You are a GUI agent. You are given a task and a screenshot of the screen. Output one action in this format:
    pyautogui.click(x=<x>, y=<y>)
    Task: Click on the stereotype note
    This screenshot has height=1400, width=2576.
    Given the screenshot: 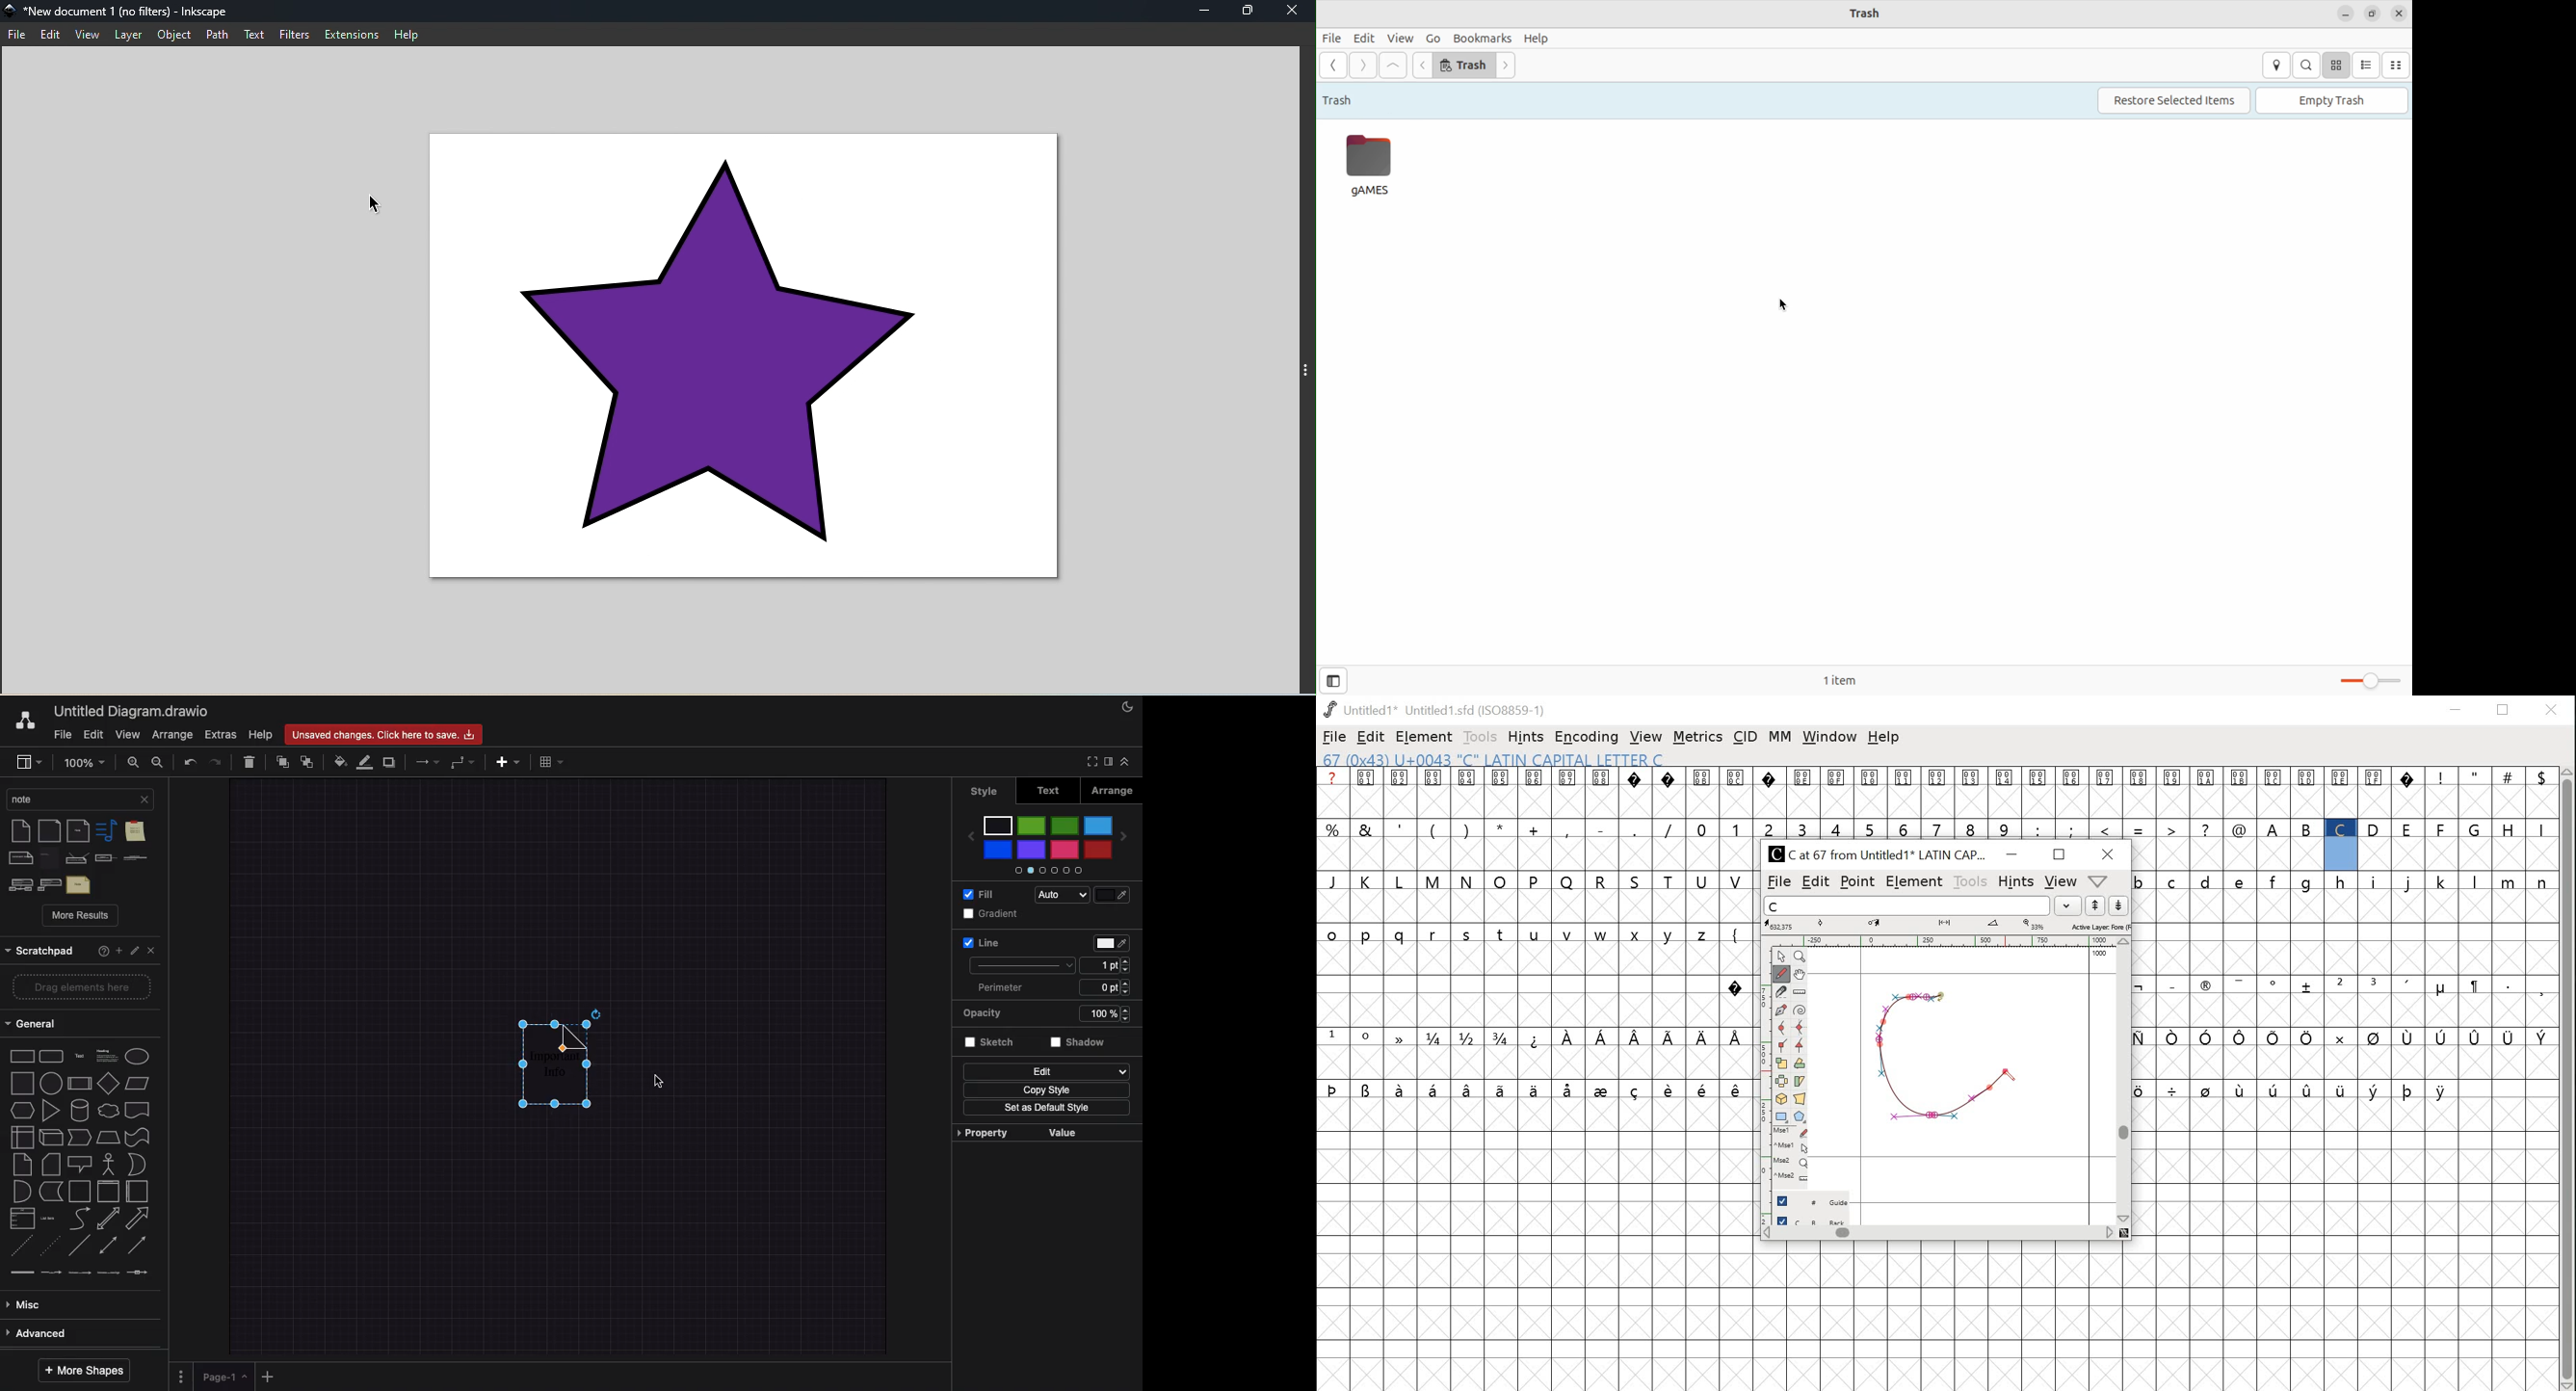 What is the action you would take?
    pyautogui.click(x=50, y=884)
    